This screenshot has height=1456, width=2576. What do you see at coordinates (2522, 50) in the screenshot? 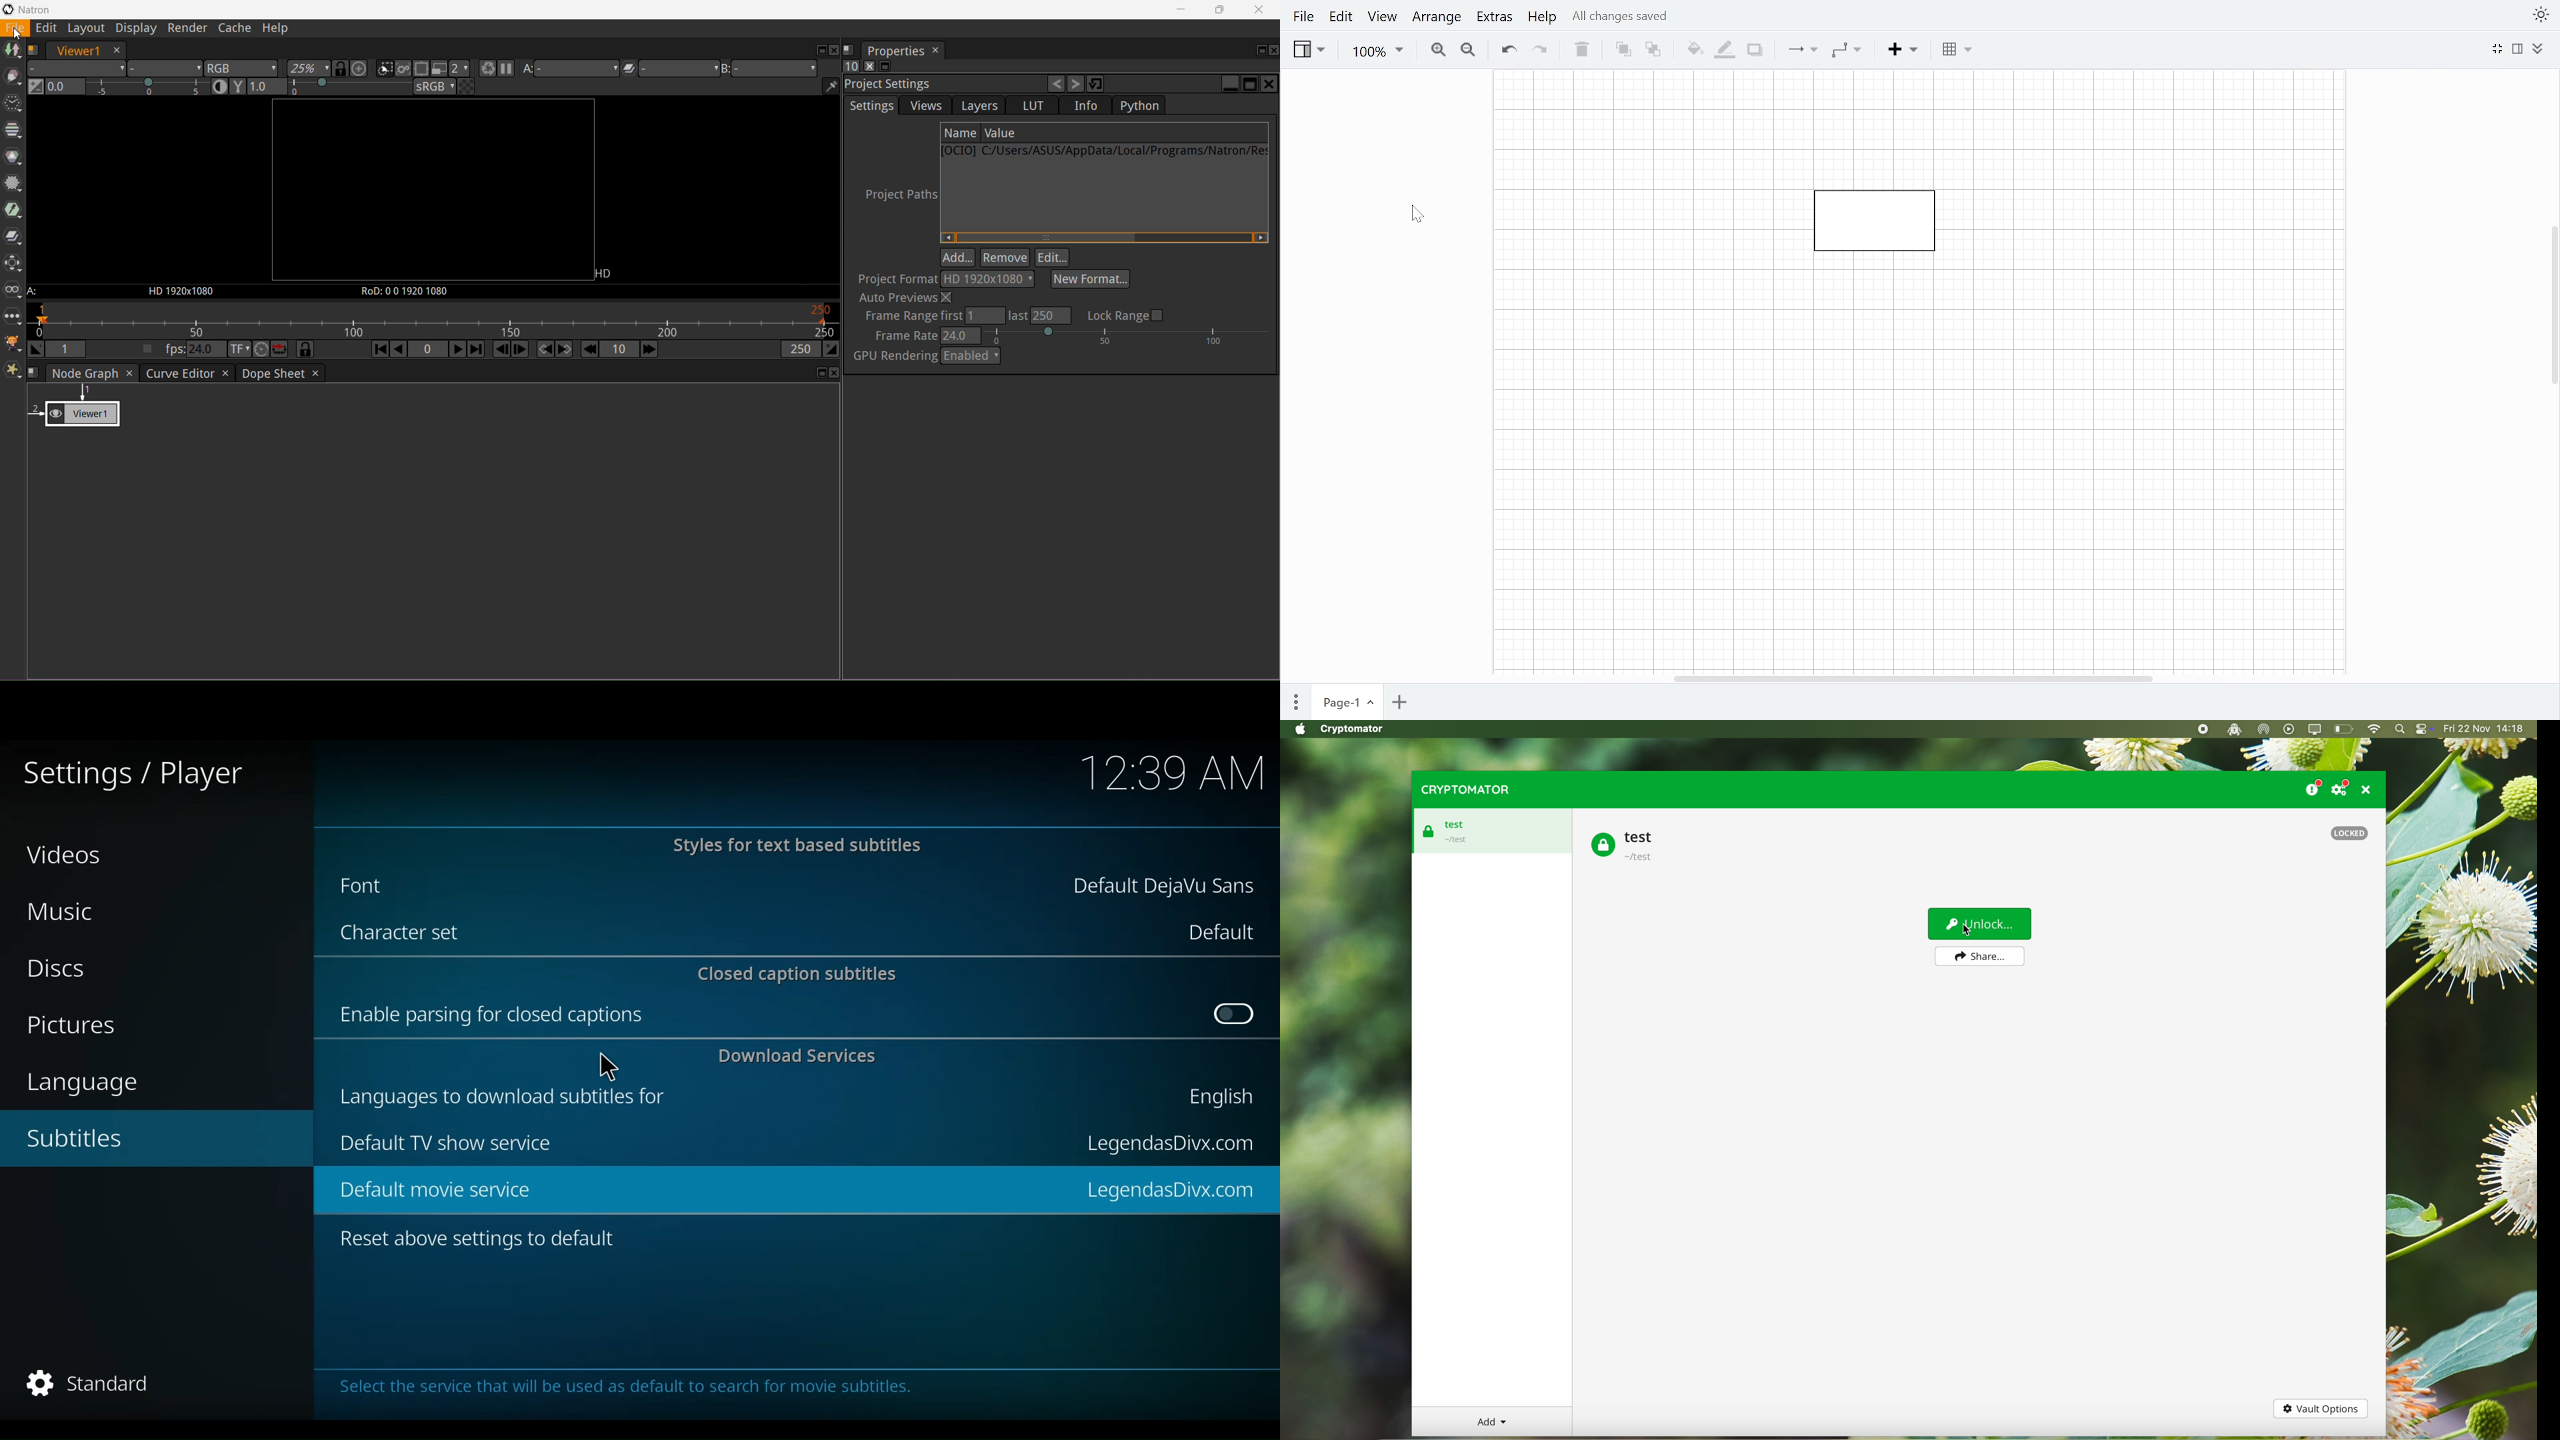
I see `Format` at bounding box center [2522, 50].